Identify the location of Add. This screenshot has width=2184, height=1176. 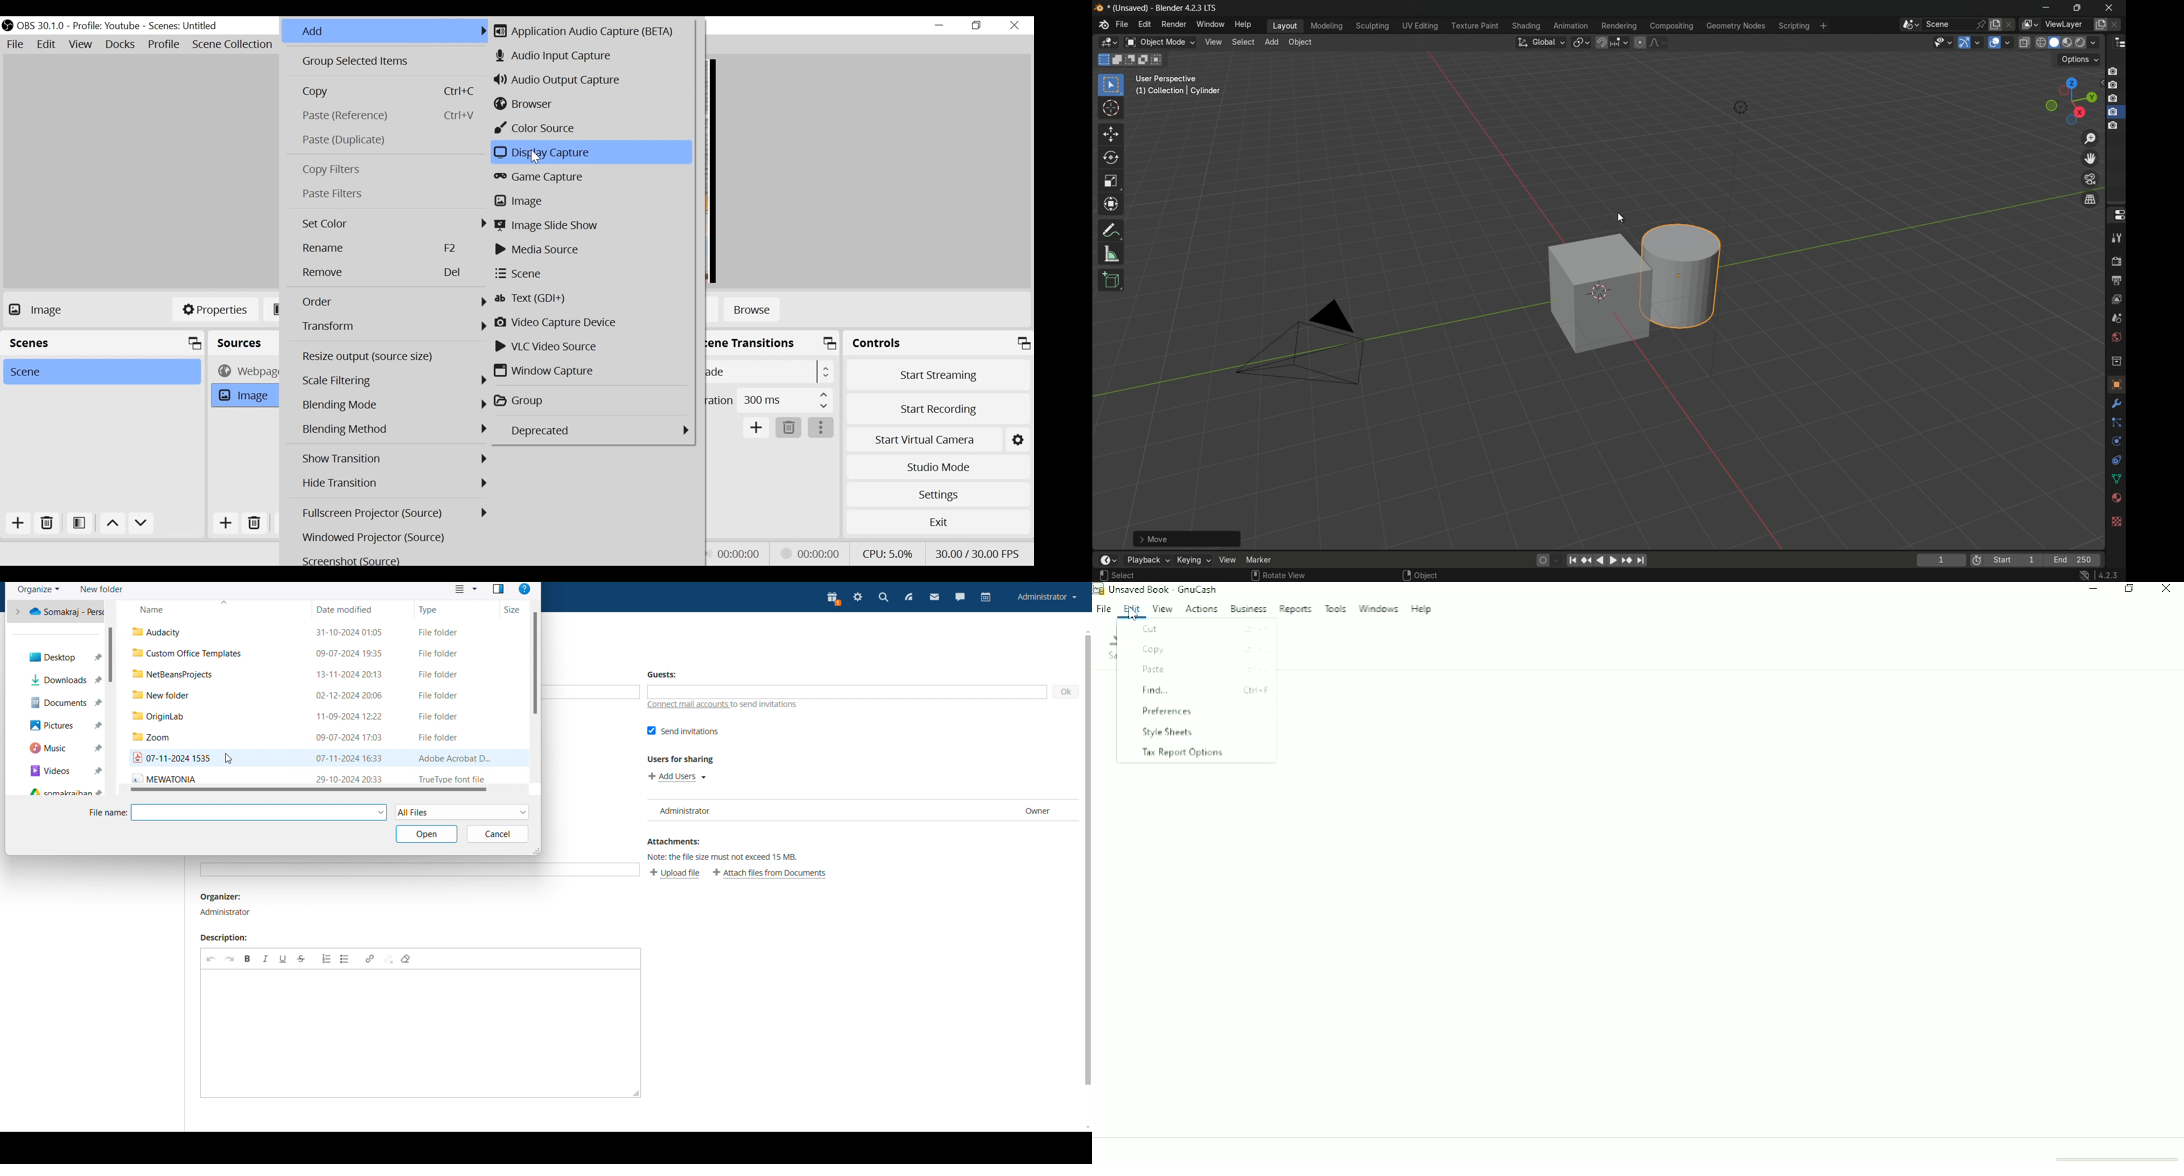
(386, 32).